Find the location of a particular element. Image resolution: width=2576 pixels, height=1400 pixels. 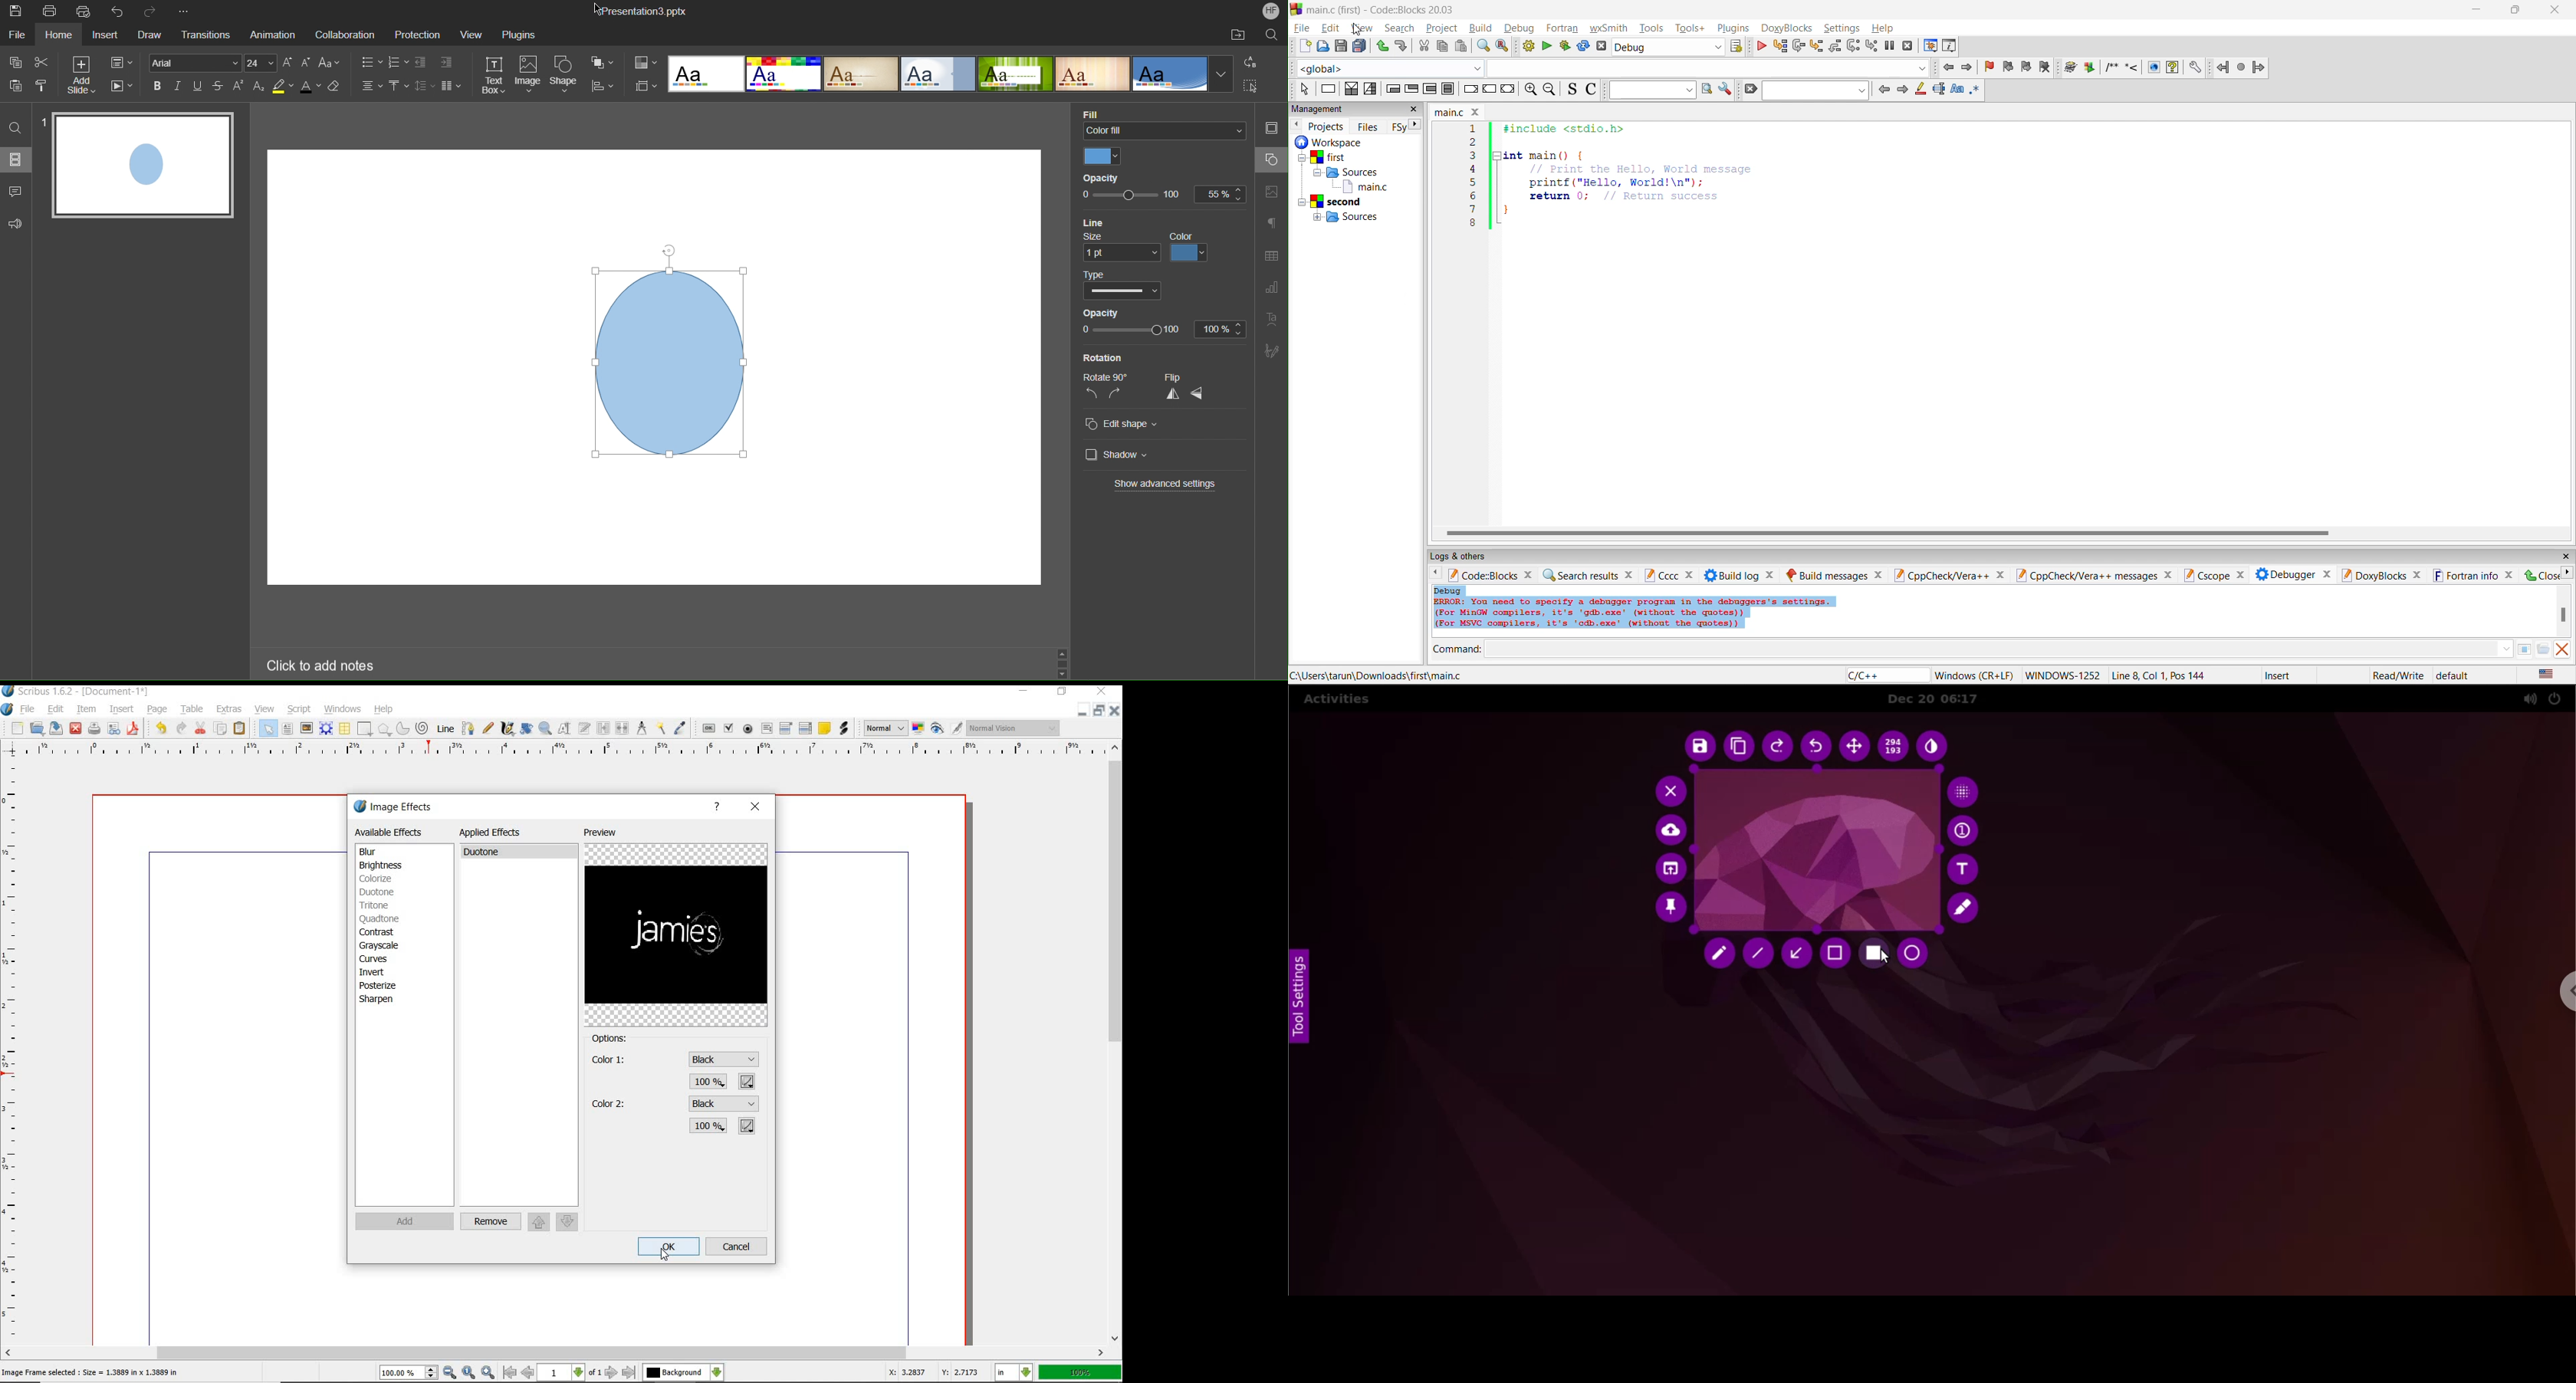

jump forward is located at coordinates (2260, 68).